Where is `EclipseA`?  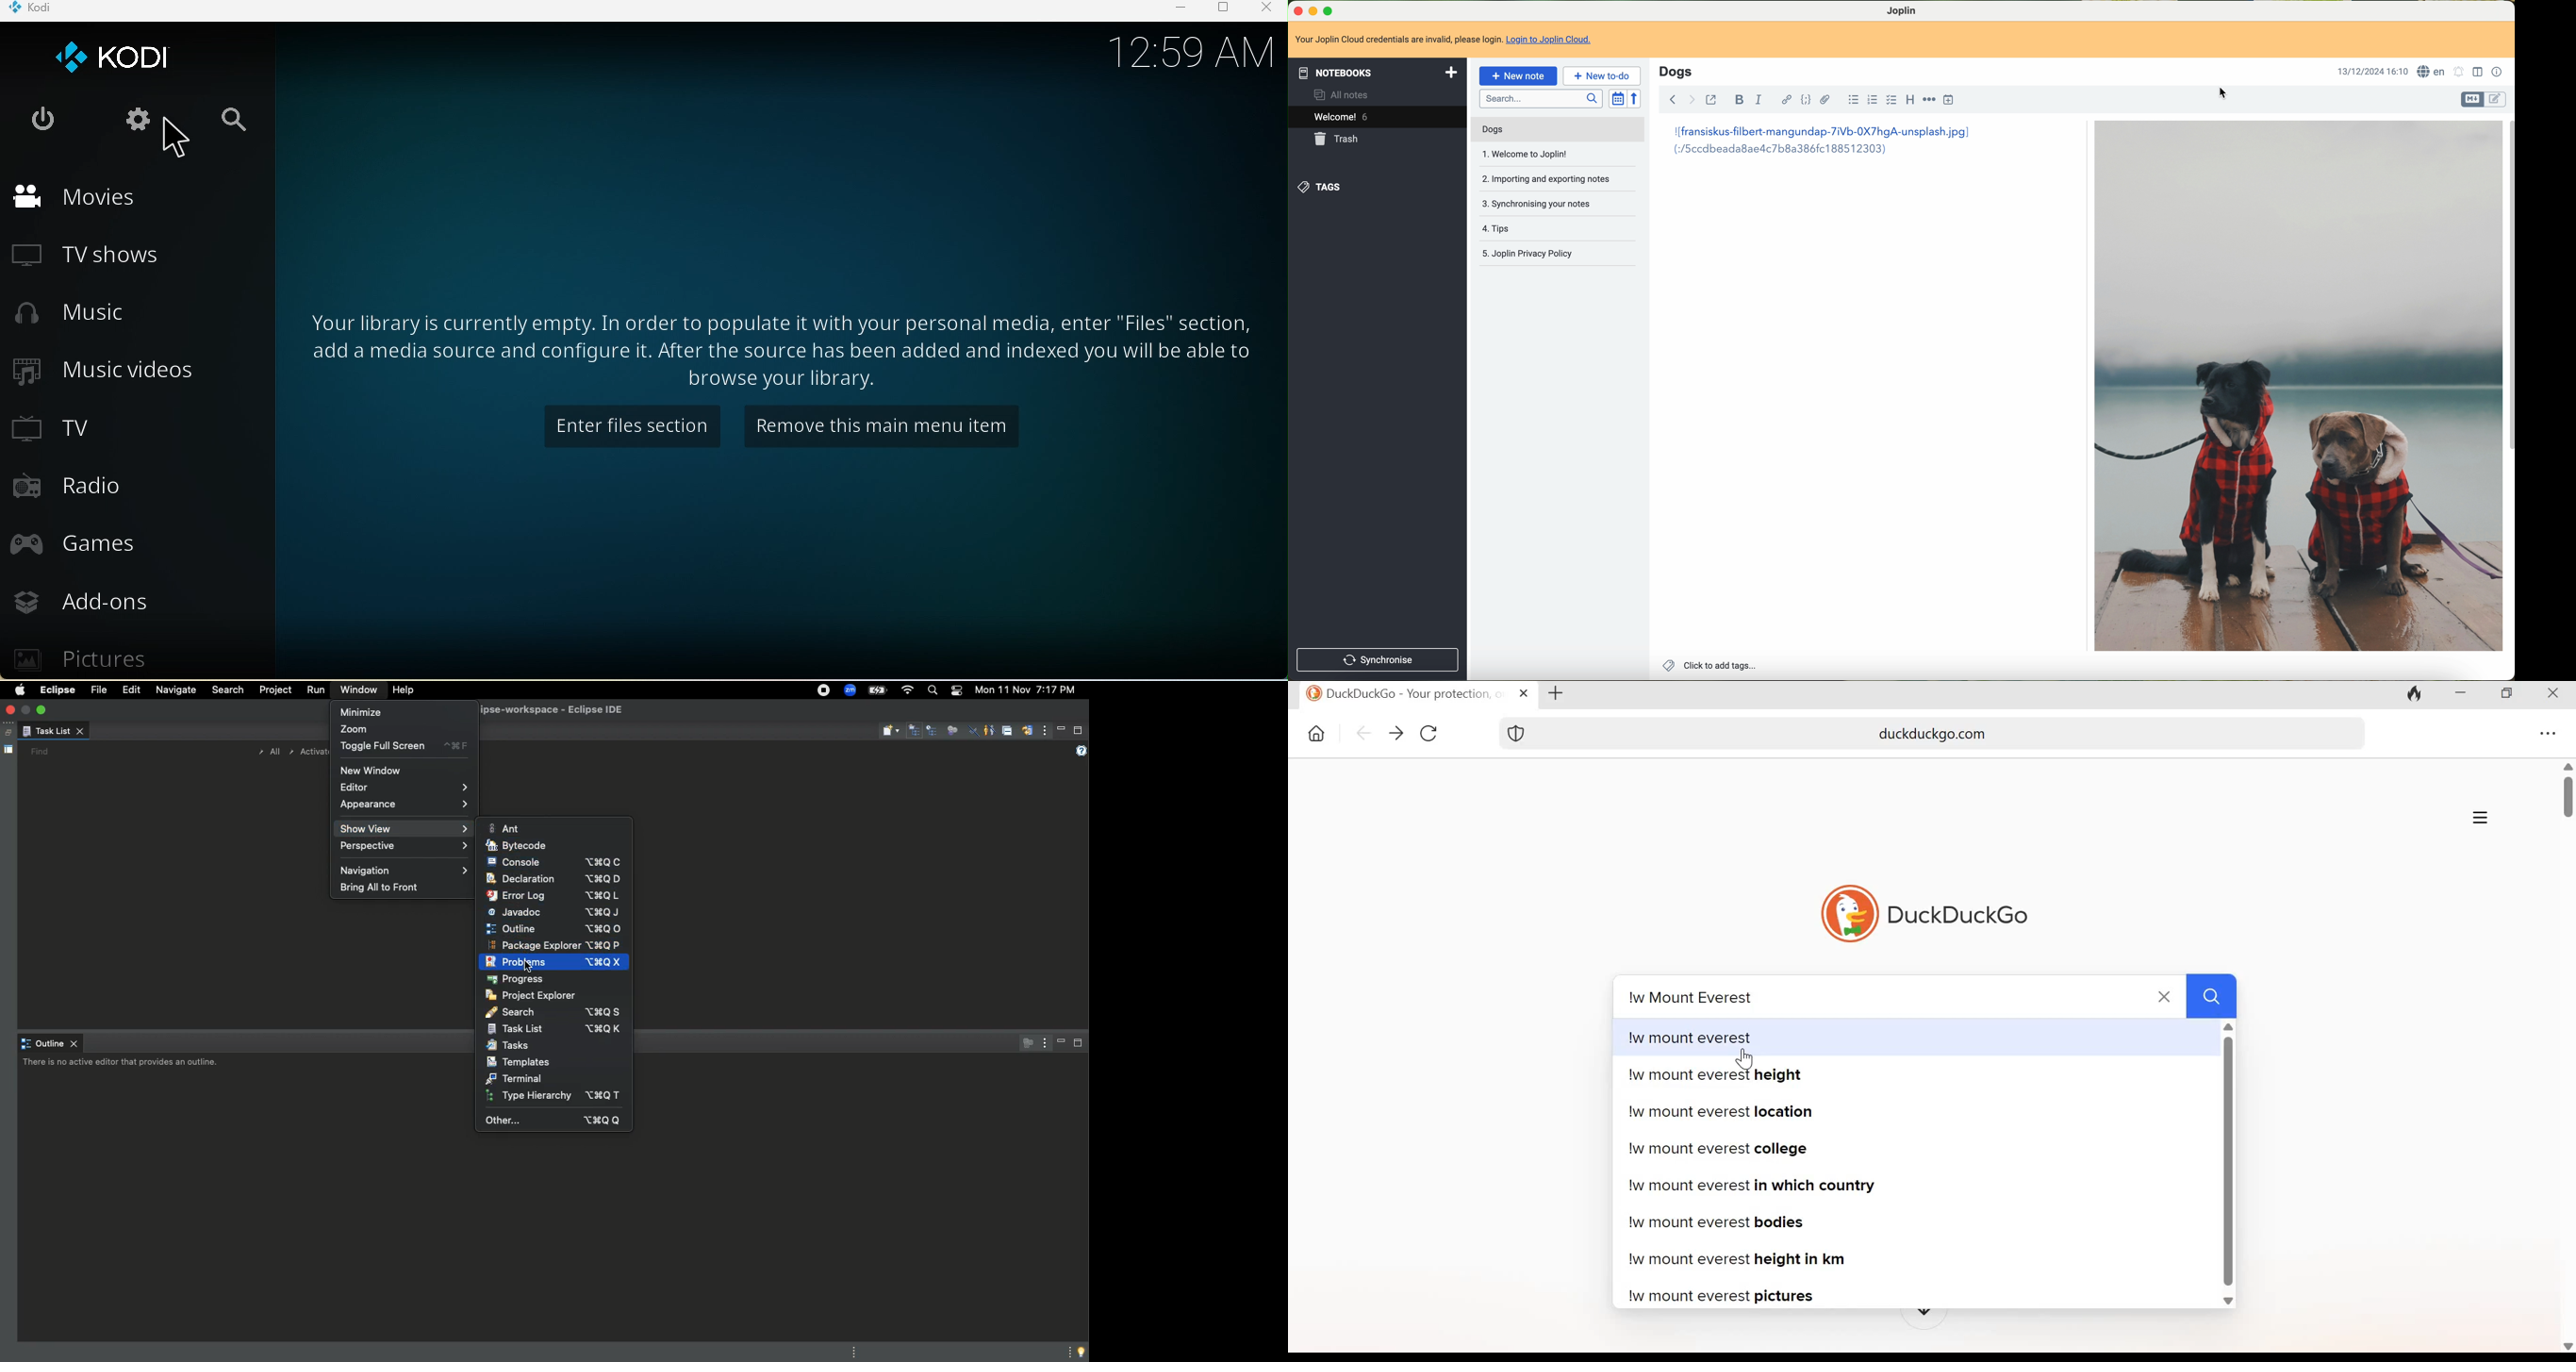 EclipseA is located at coordinates (56, 690).